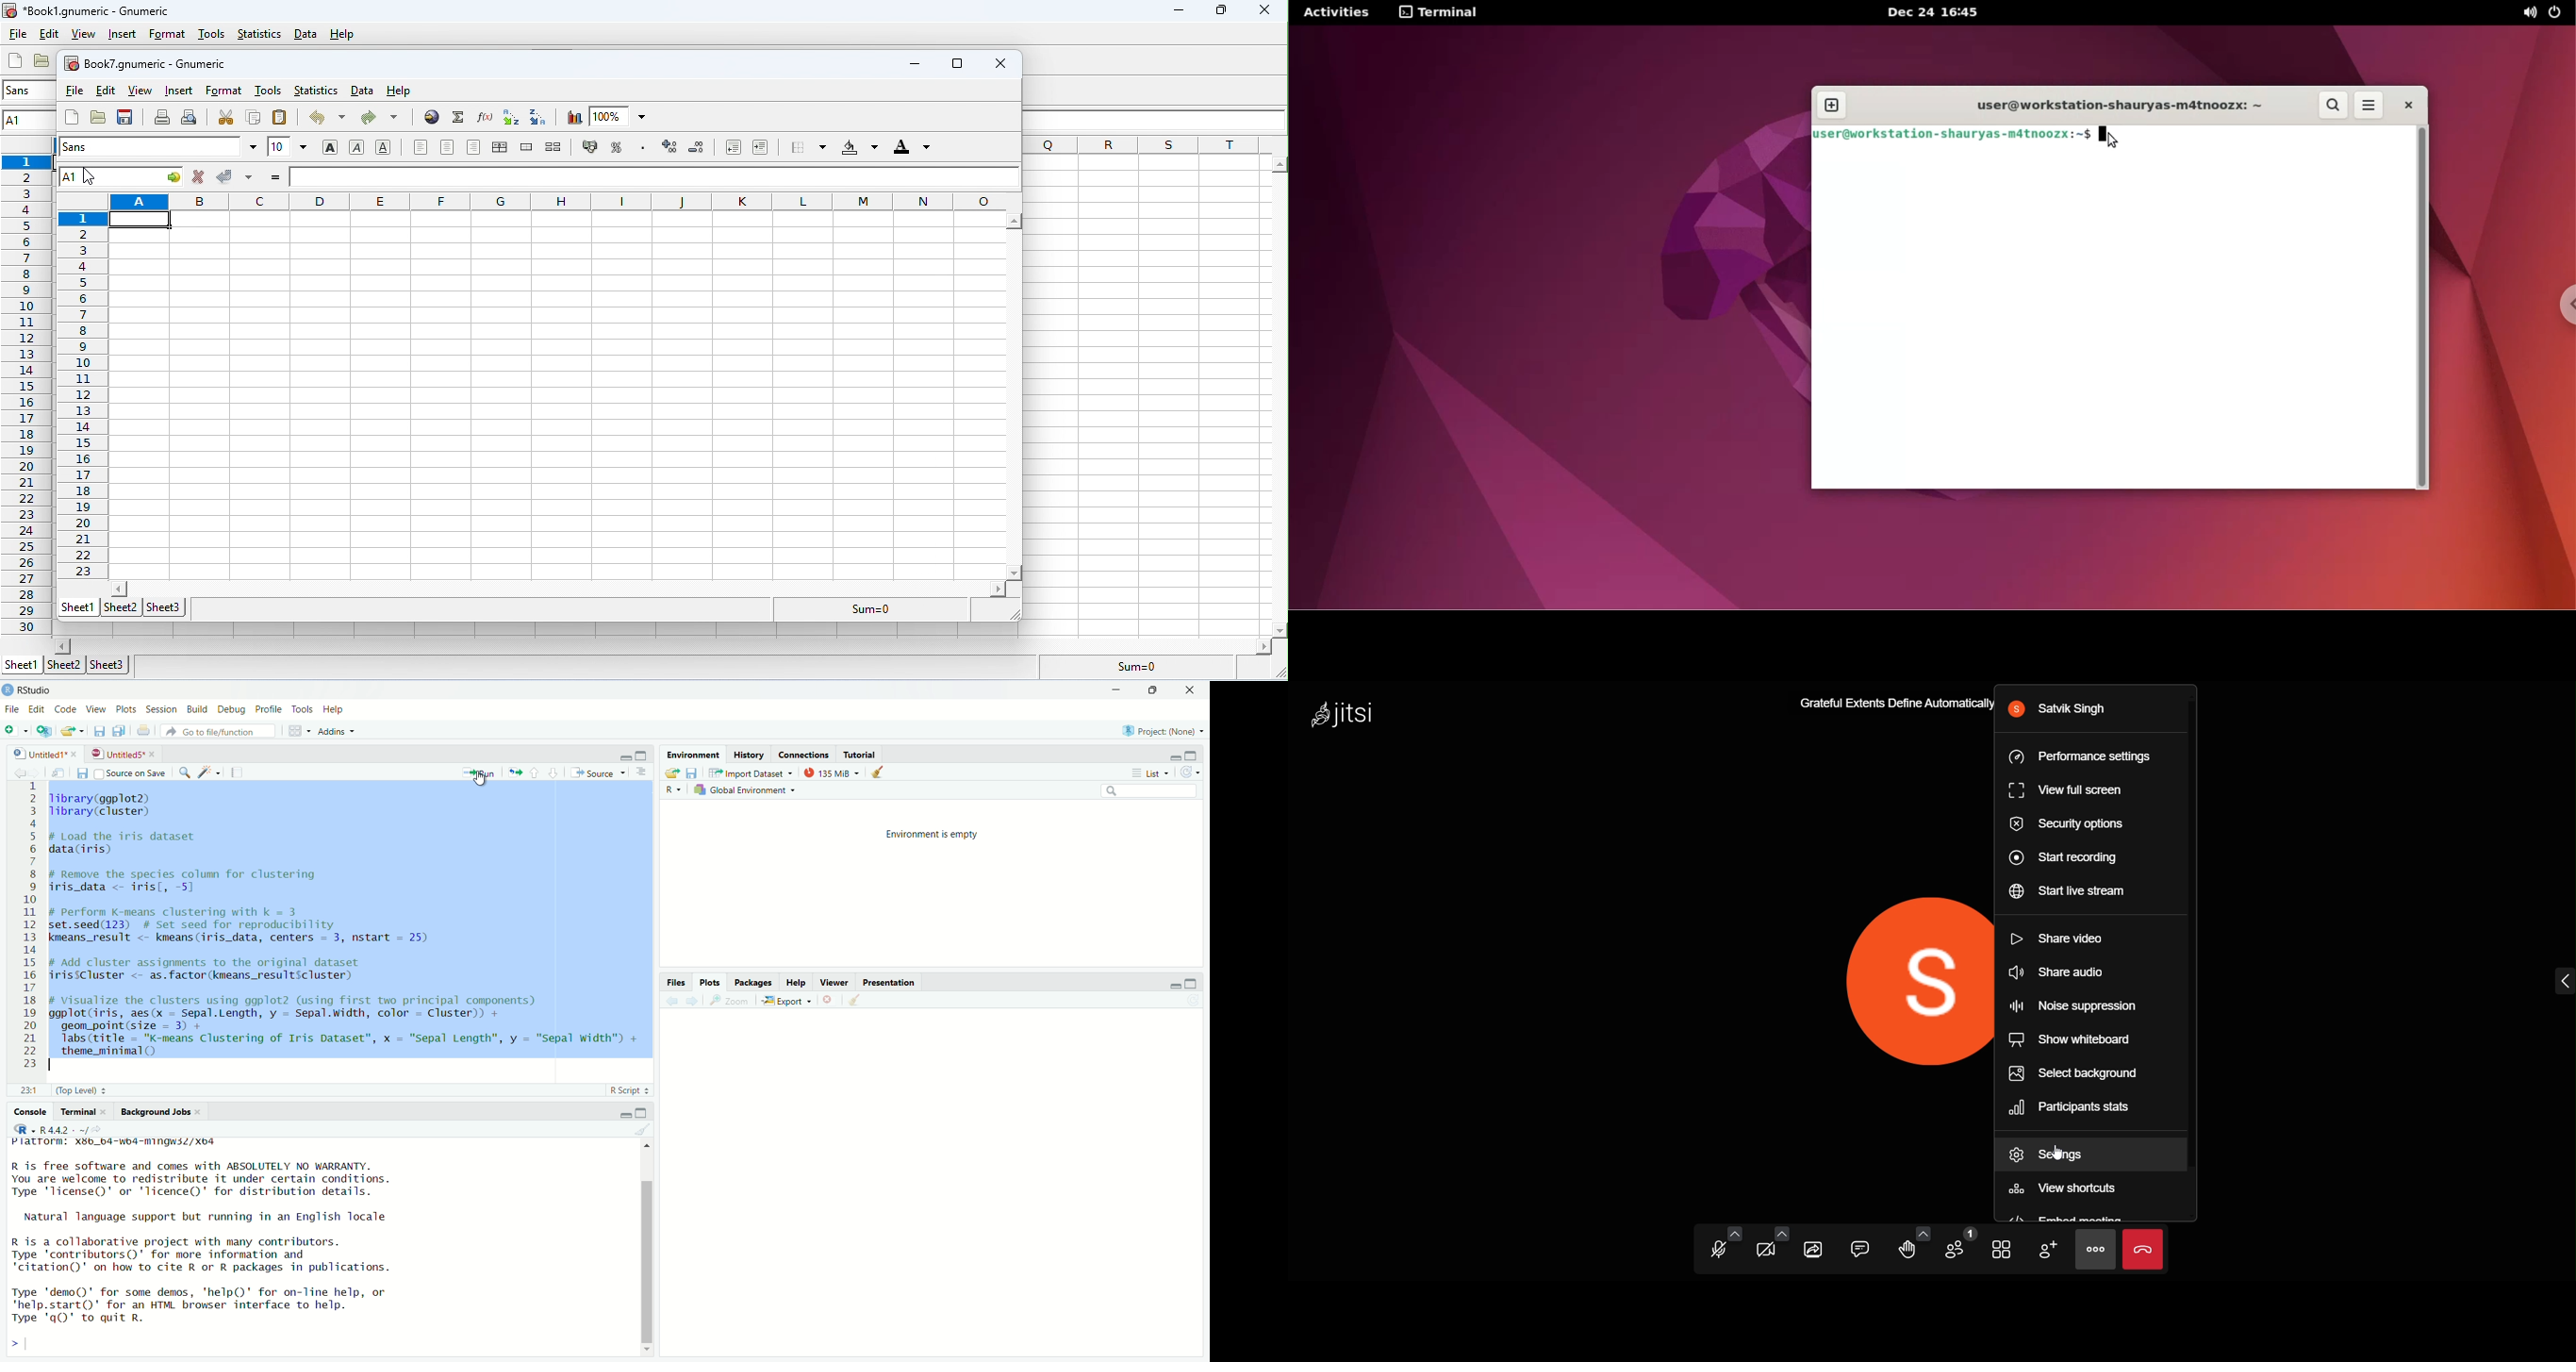 Image resolution: width=2576 pixels, height=1372 pixels. I want to click on # Remove the species column for clustering   iris_data <- iris[, -5], so click(202, 880).